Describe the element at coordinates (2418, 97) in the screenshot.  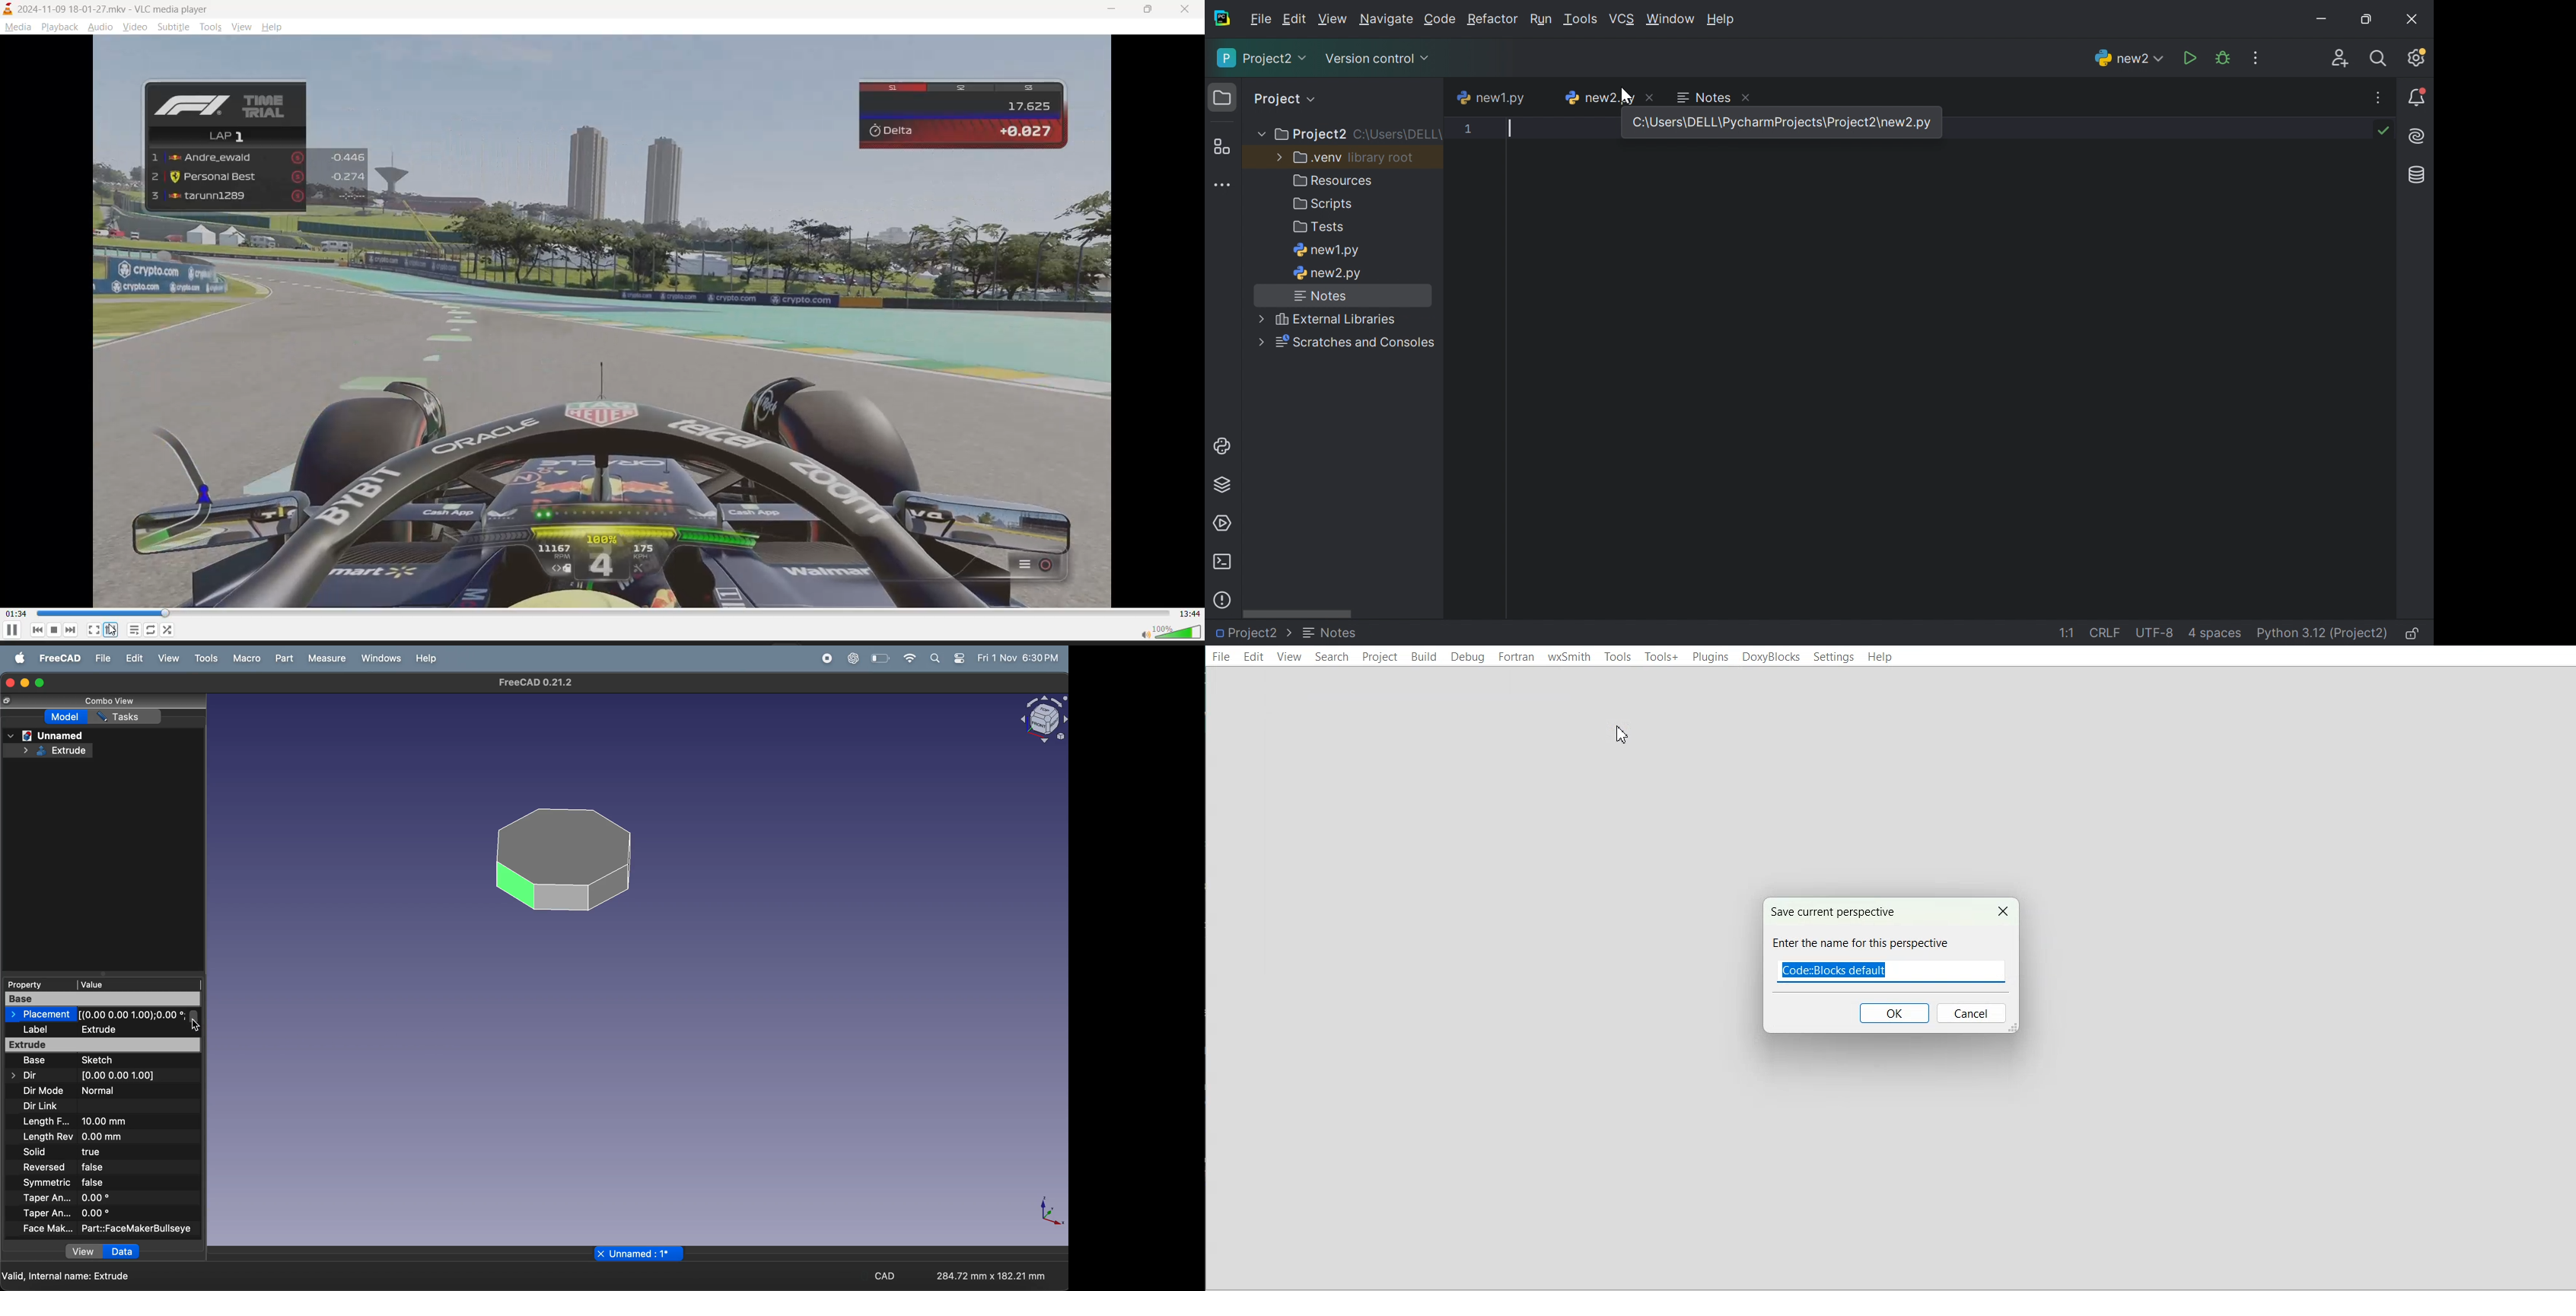
I see `Notifications` at that location.